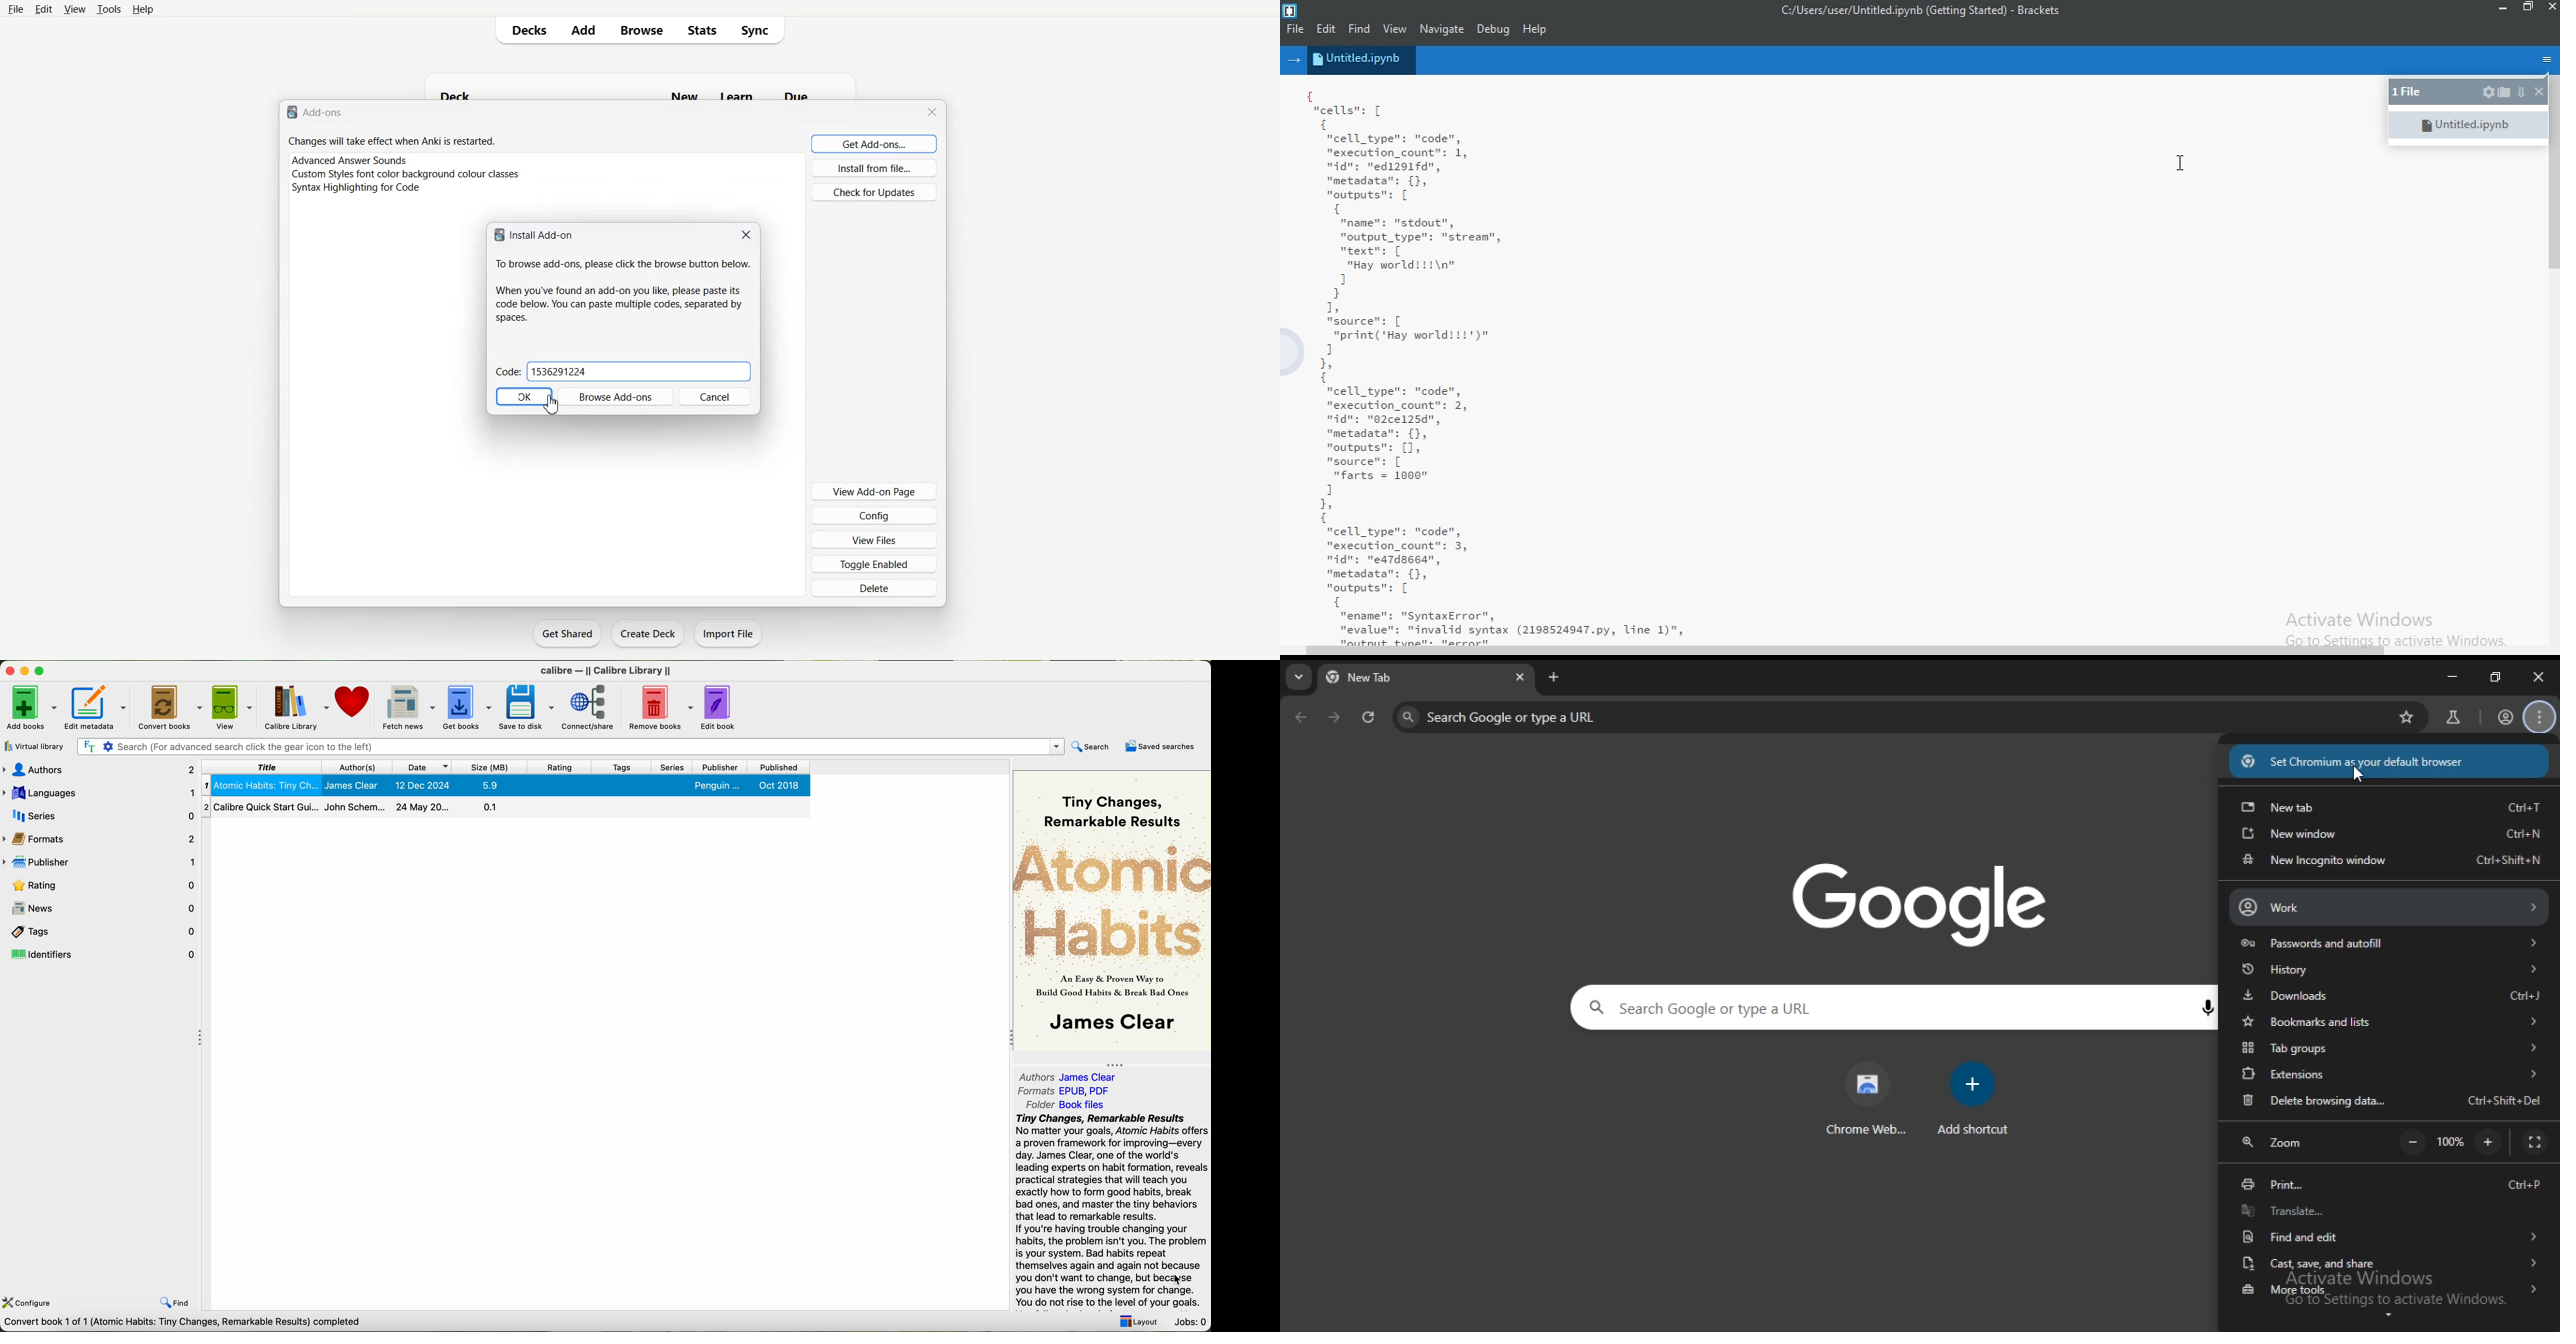 The height and width of the screenshot is (1344, 2576). I want to click on tags, so click(101, 930).